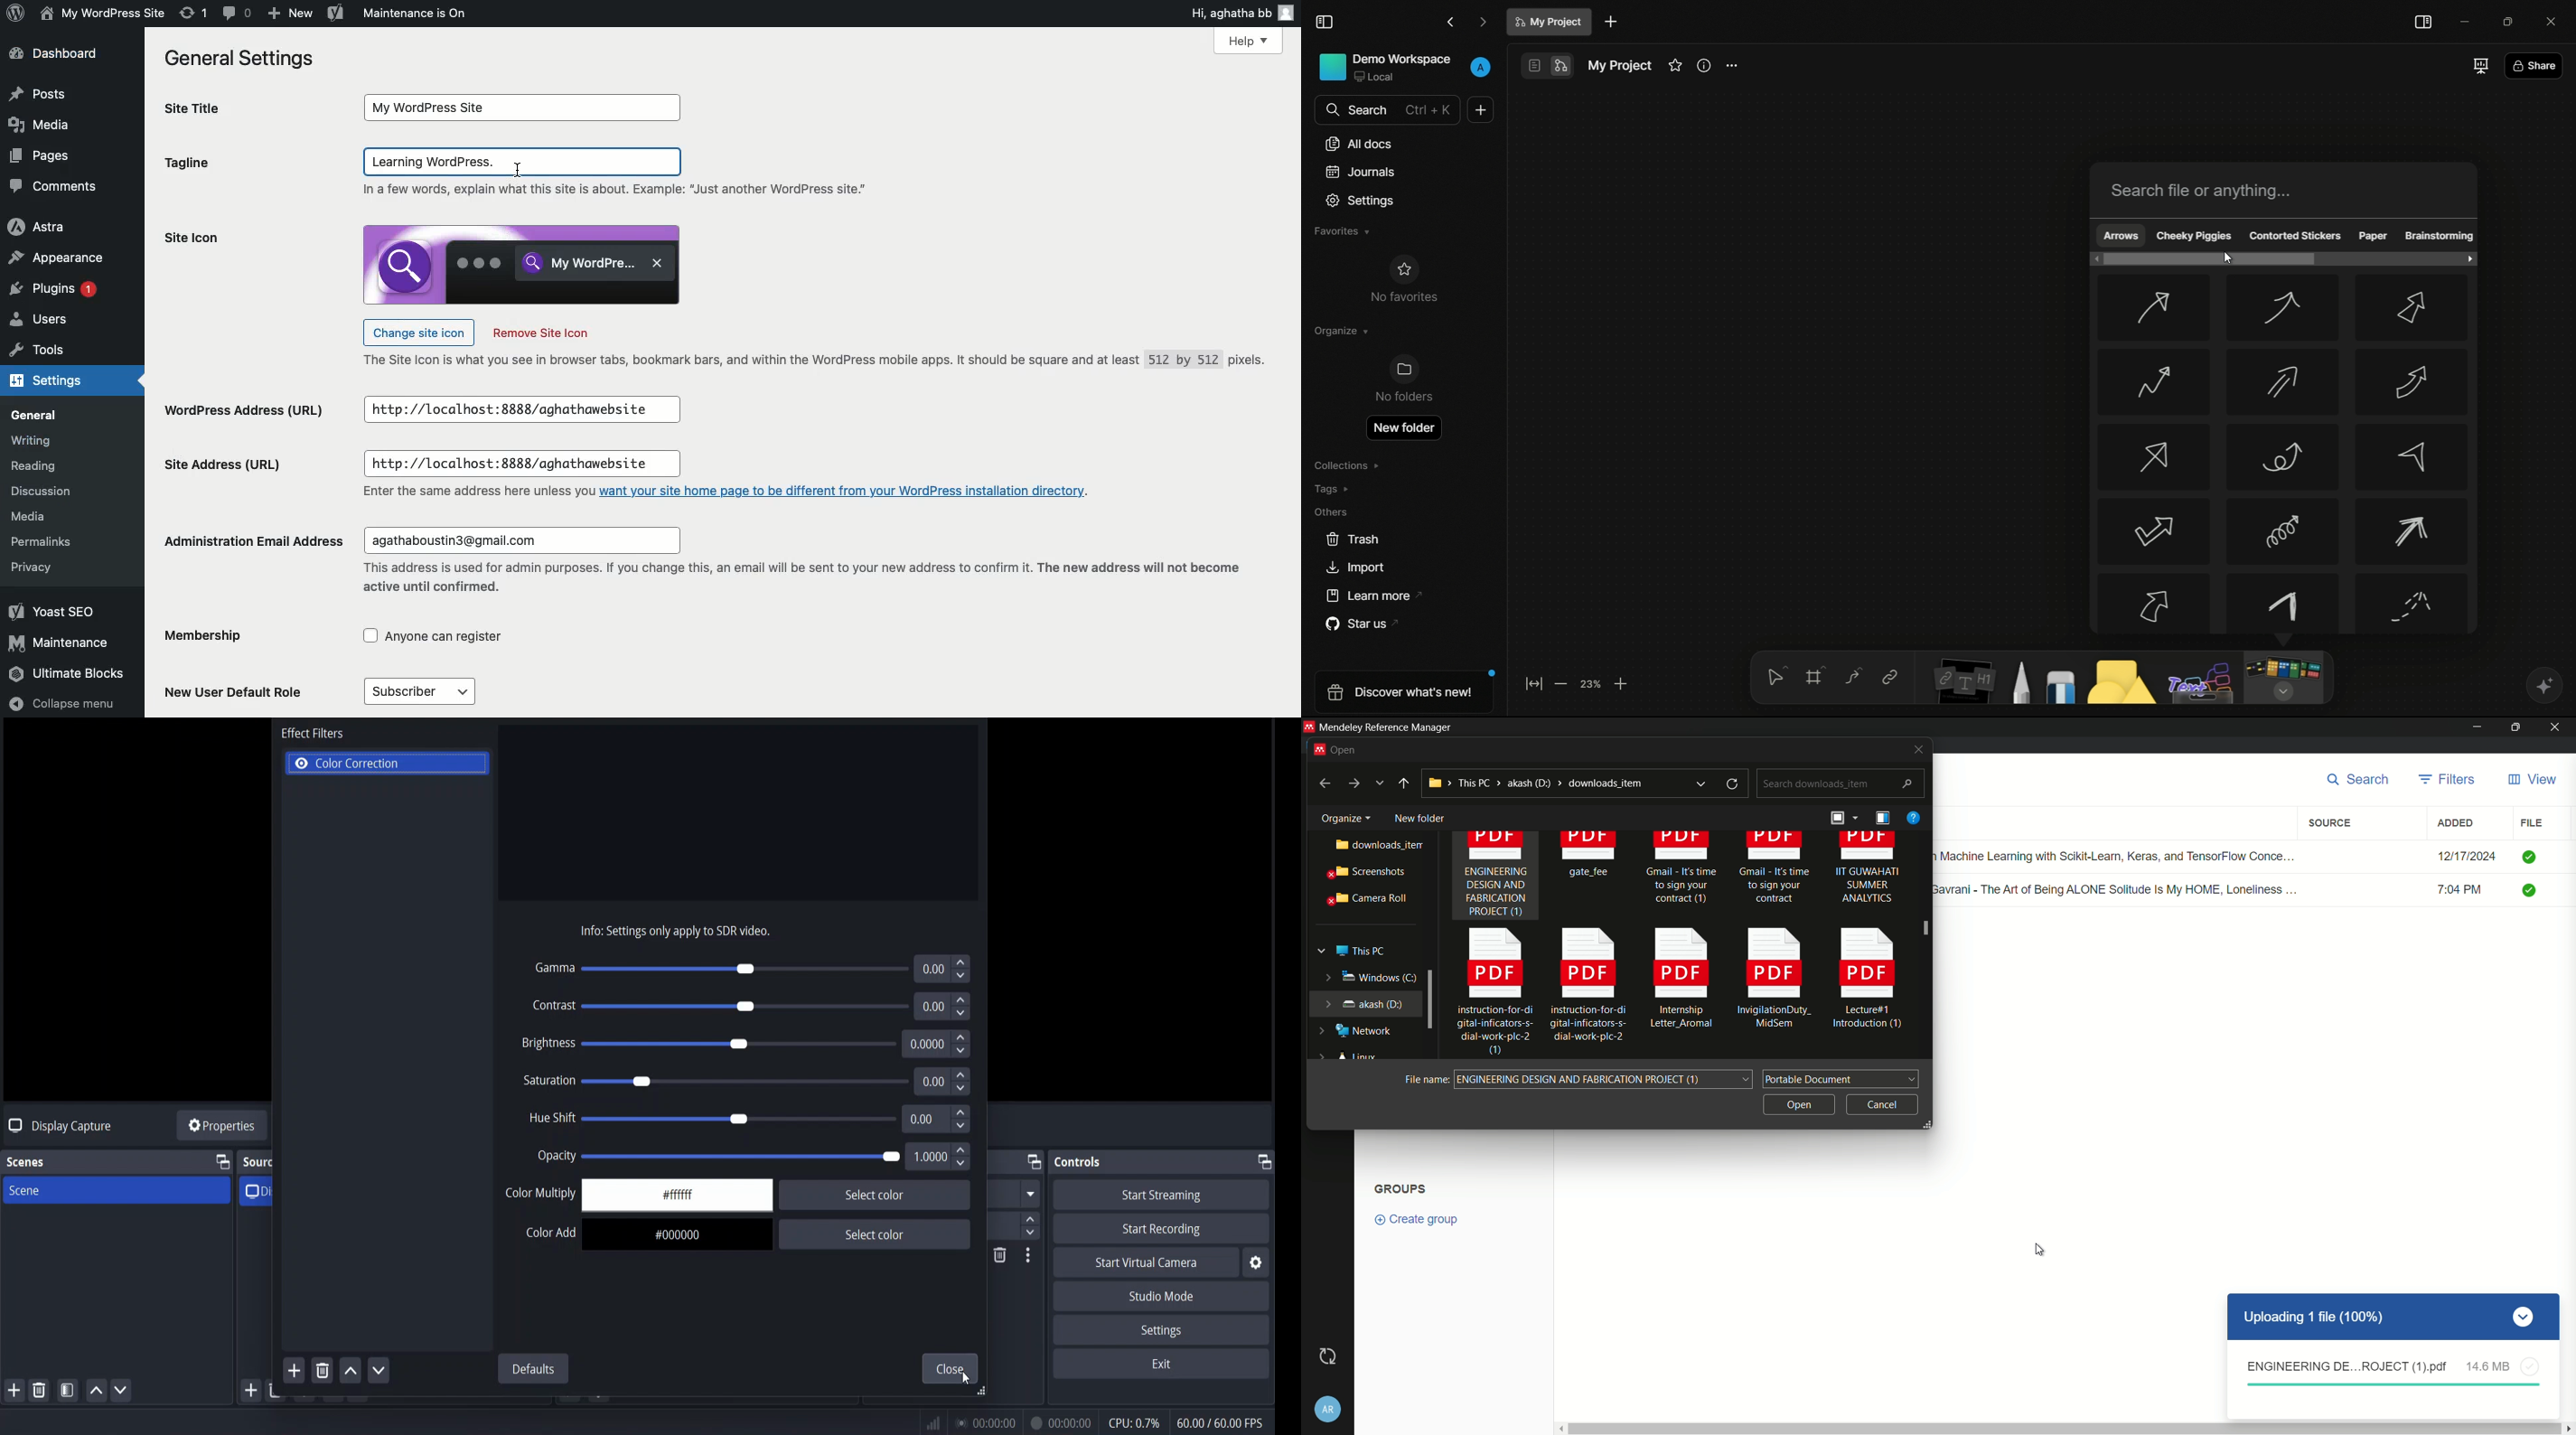  What do you see at coordinates (1817, 675) in the screenshot?
I see `frames` at bounding box center [1817, 675].